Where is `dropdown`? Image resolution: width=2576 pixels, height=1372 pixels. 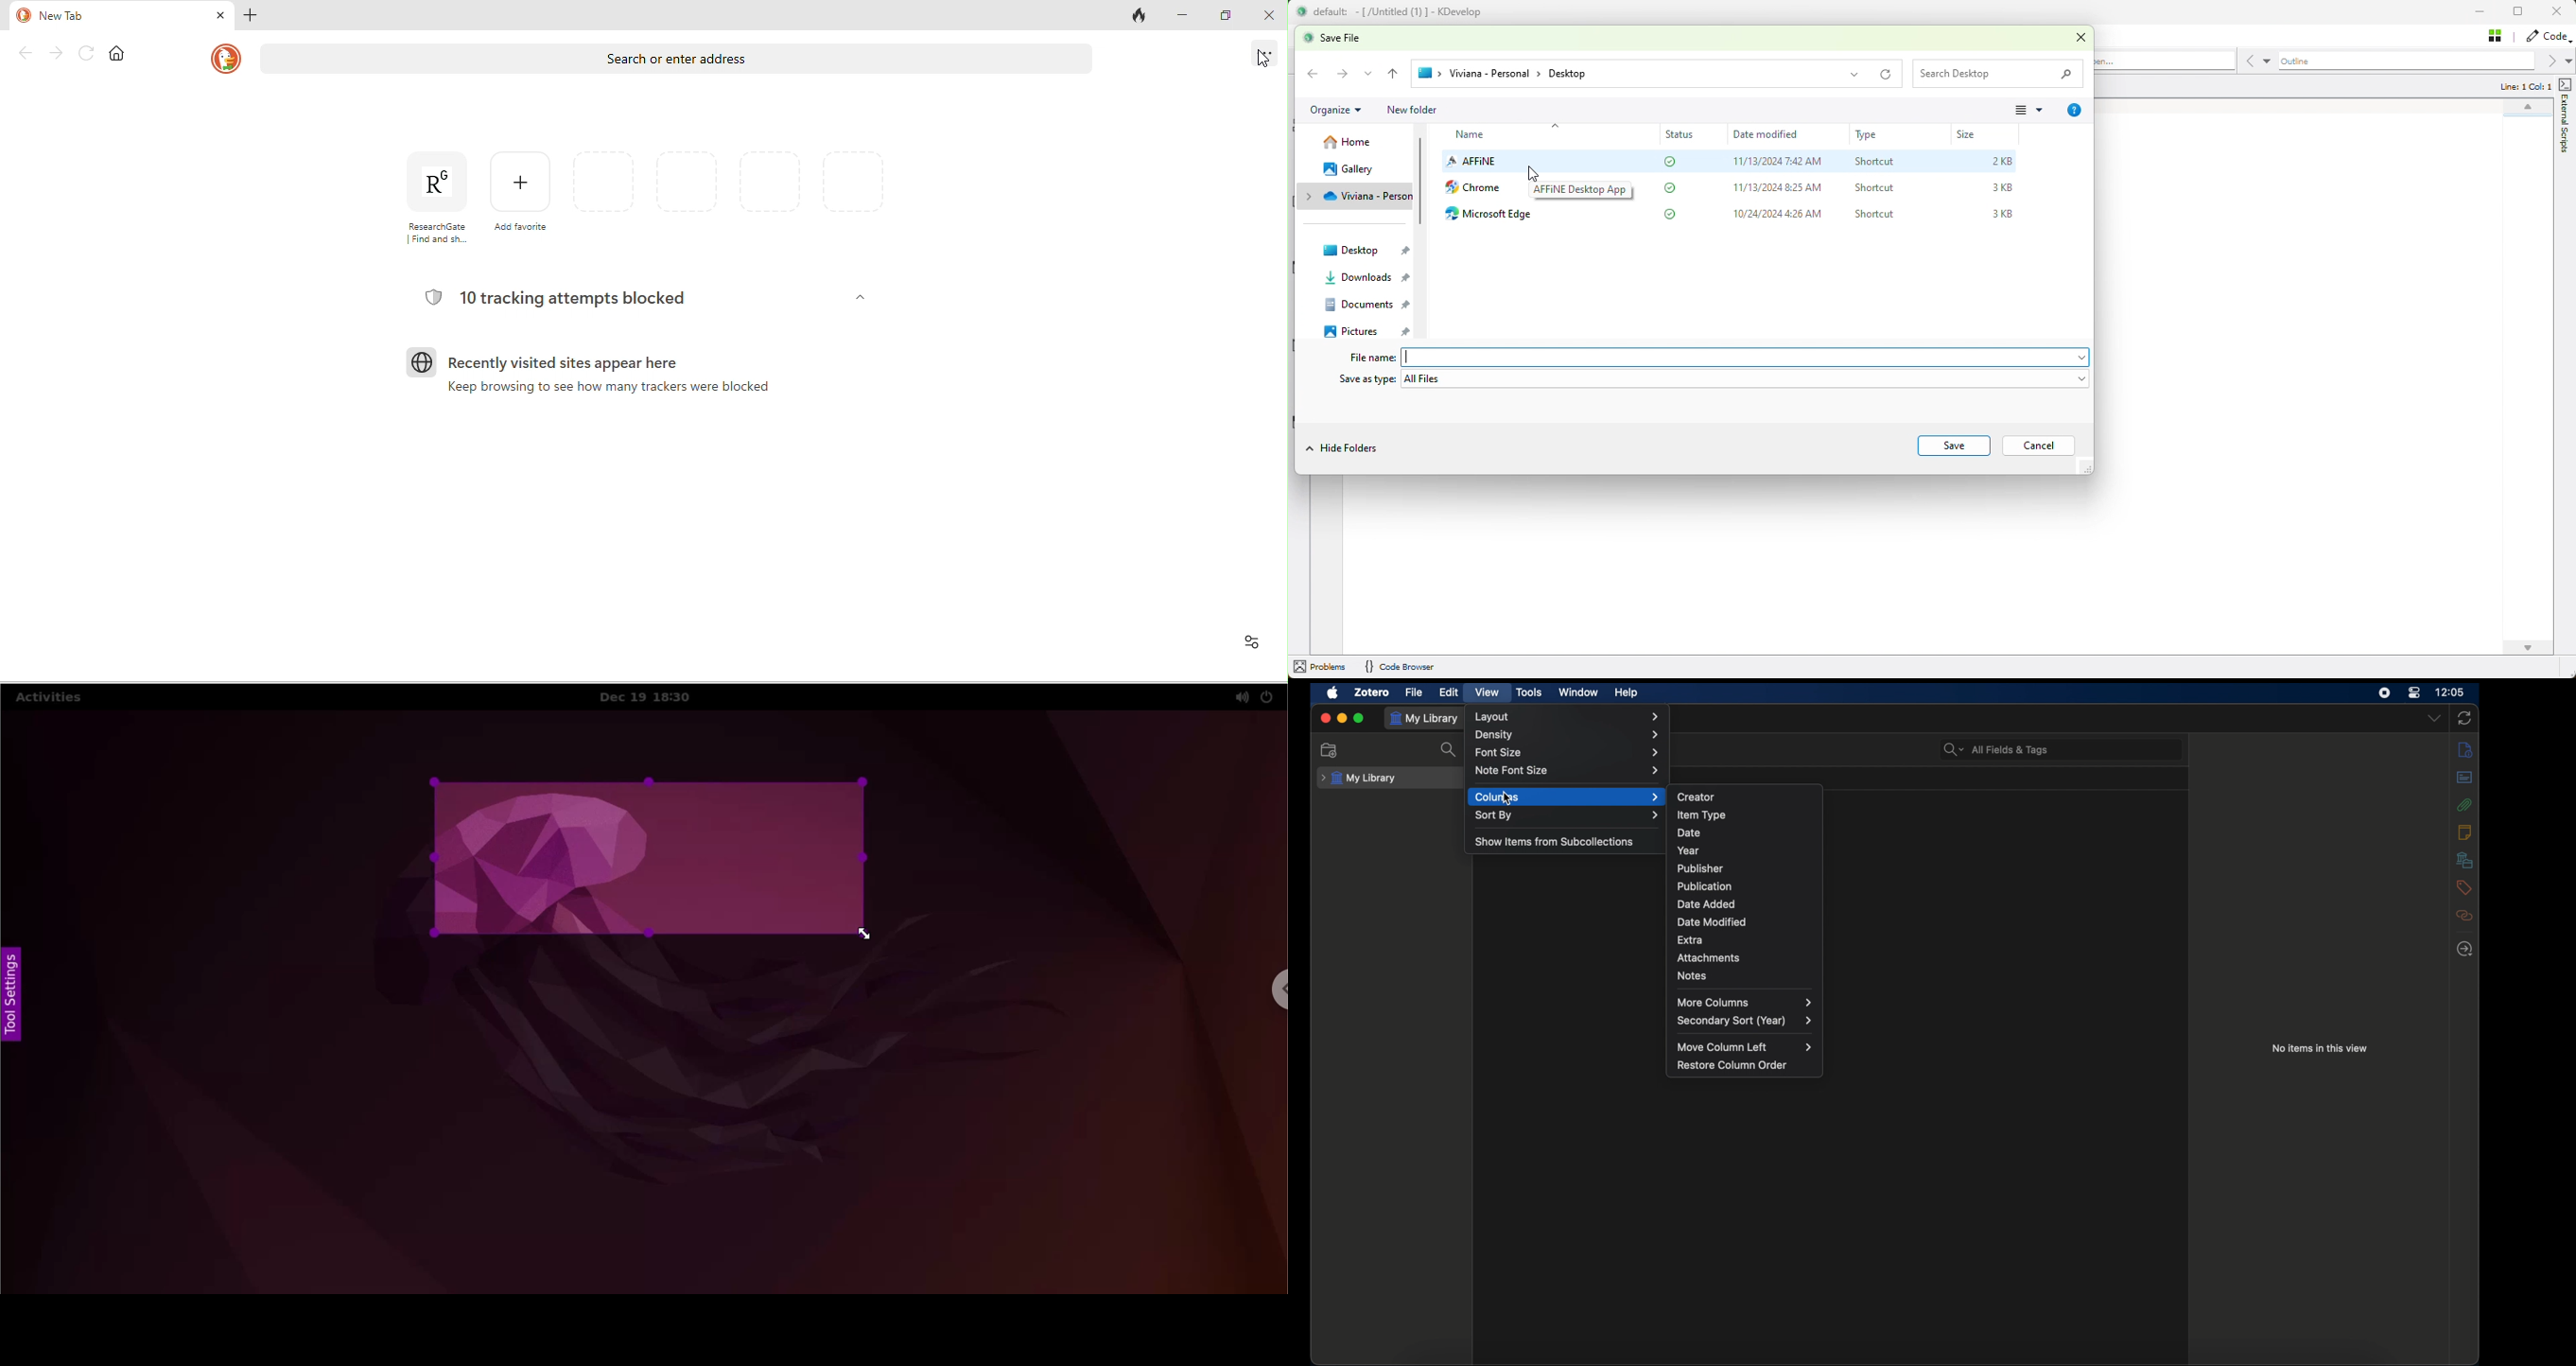
dropdown is located at coordinates (2435, 718).